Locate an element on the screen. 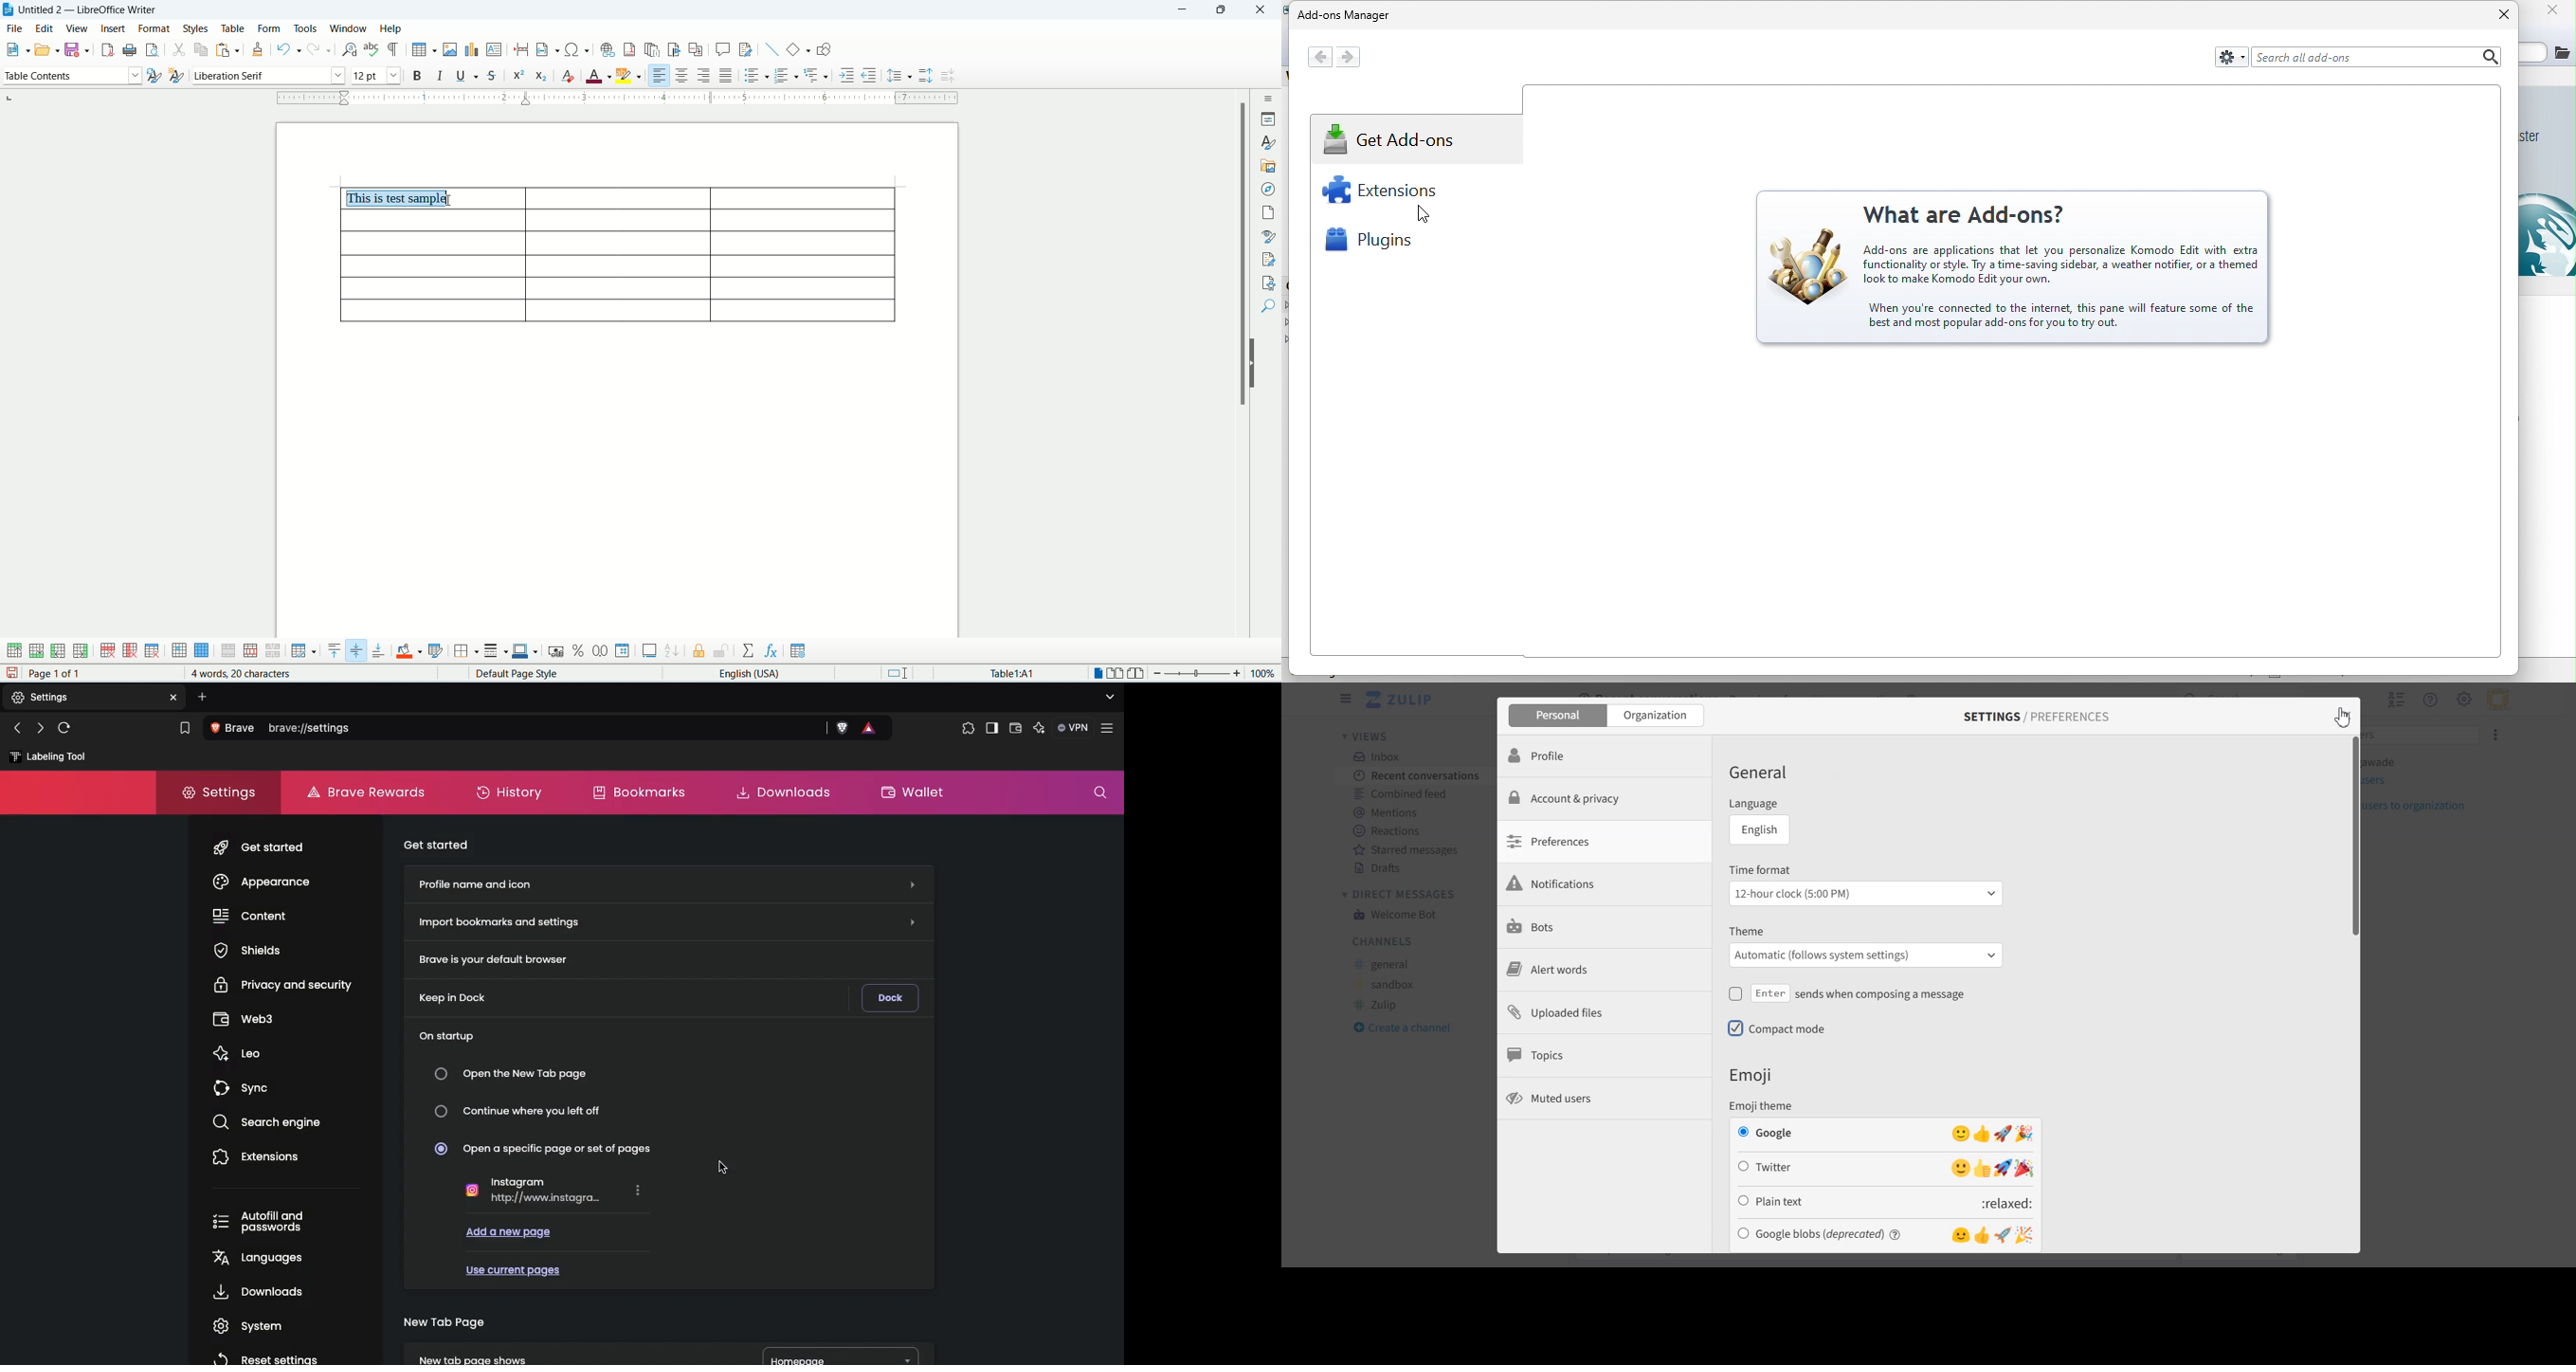 Image resolution: width=2576 pixels, height=1372 pixels. align left is located at coordinates (662, 75).